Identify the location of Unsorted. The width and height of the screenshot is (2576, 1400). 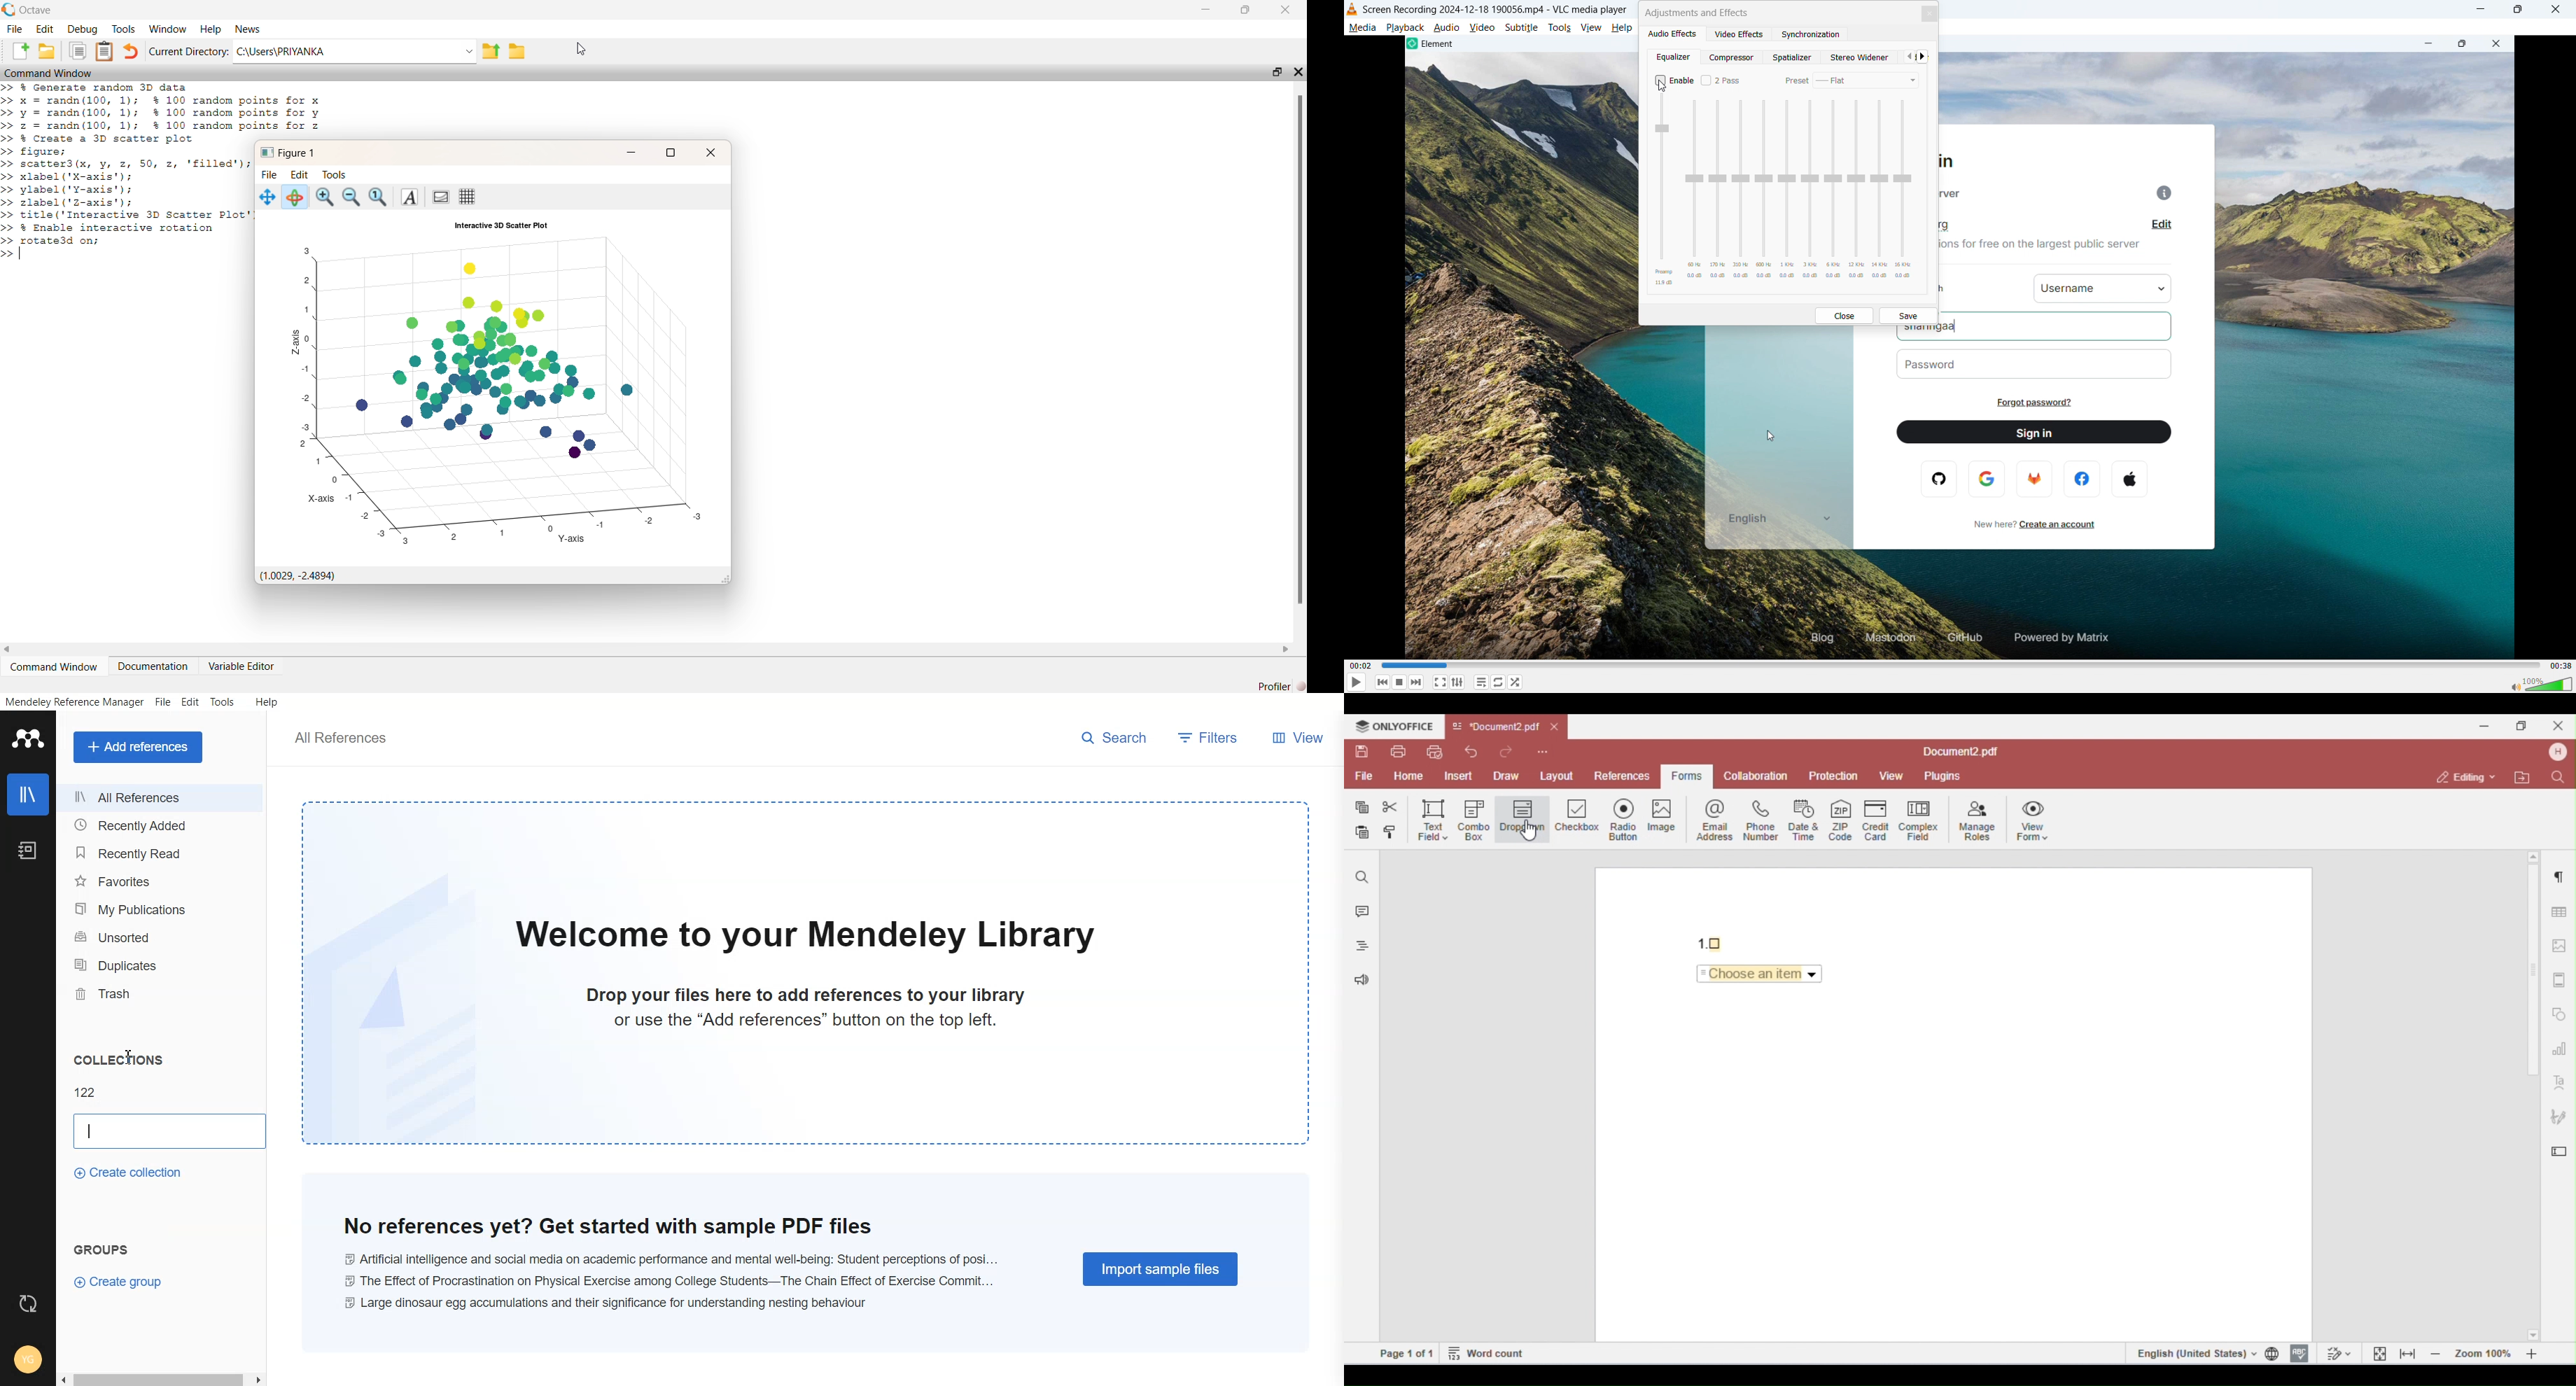
(162, 937).